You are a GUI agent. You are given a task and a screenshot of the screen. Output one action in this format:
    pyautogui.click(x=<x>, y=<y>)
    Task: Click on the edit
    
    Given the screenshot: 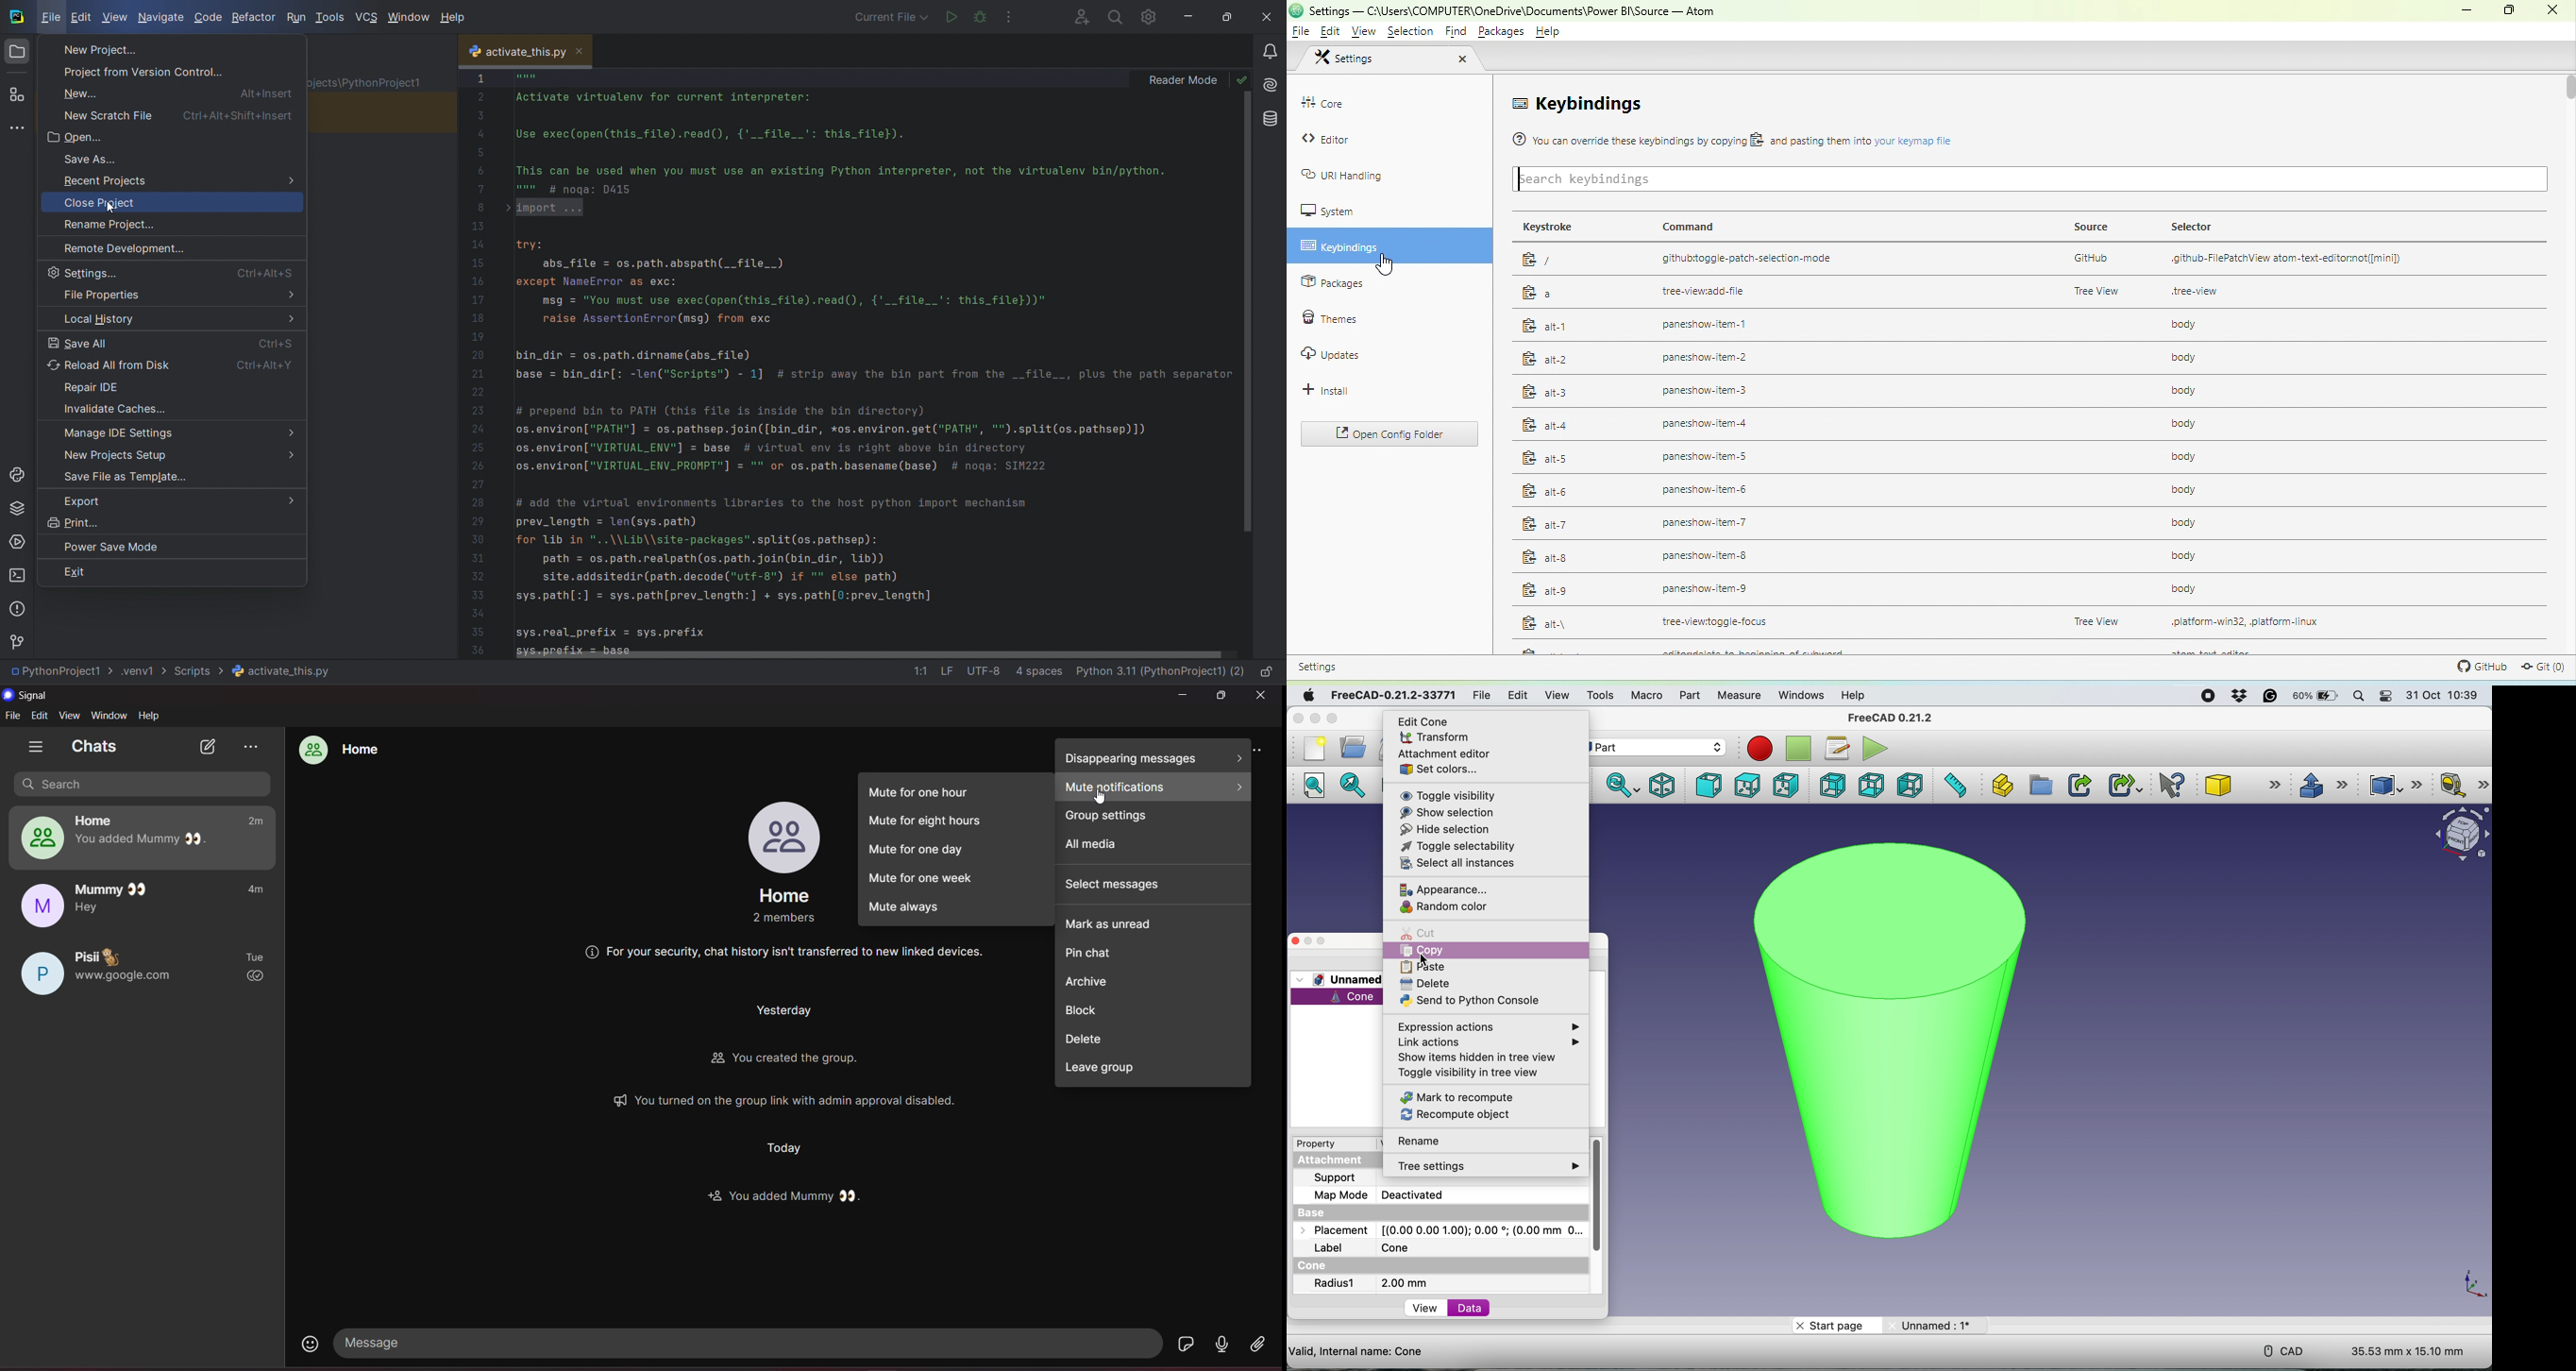 What is the action you would take?
    pyautogui.click(x=40, y=714)
    